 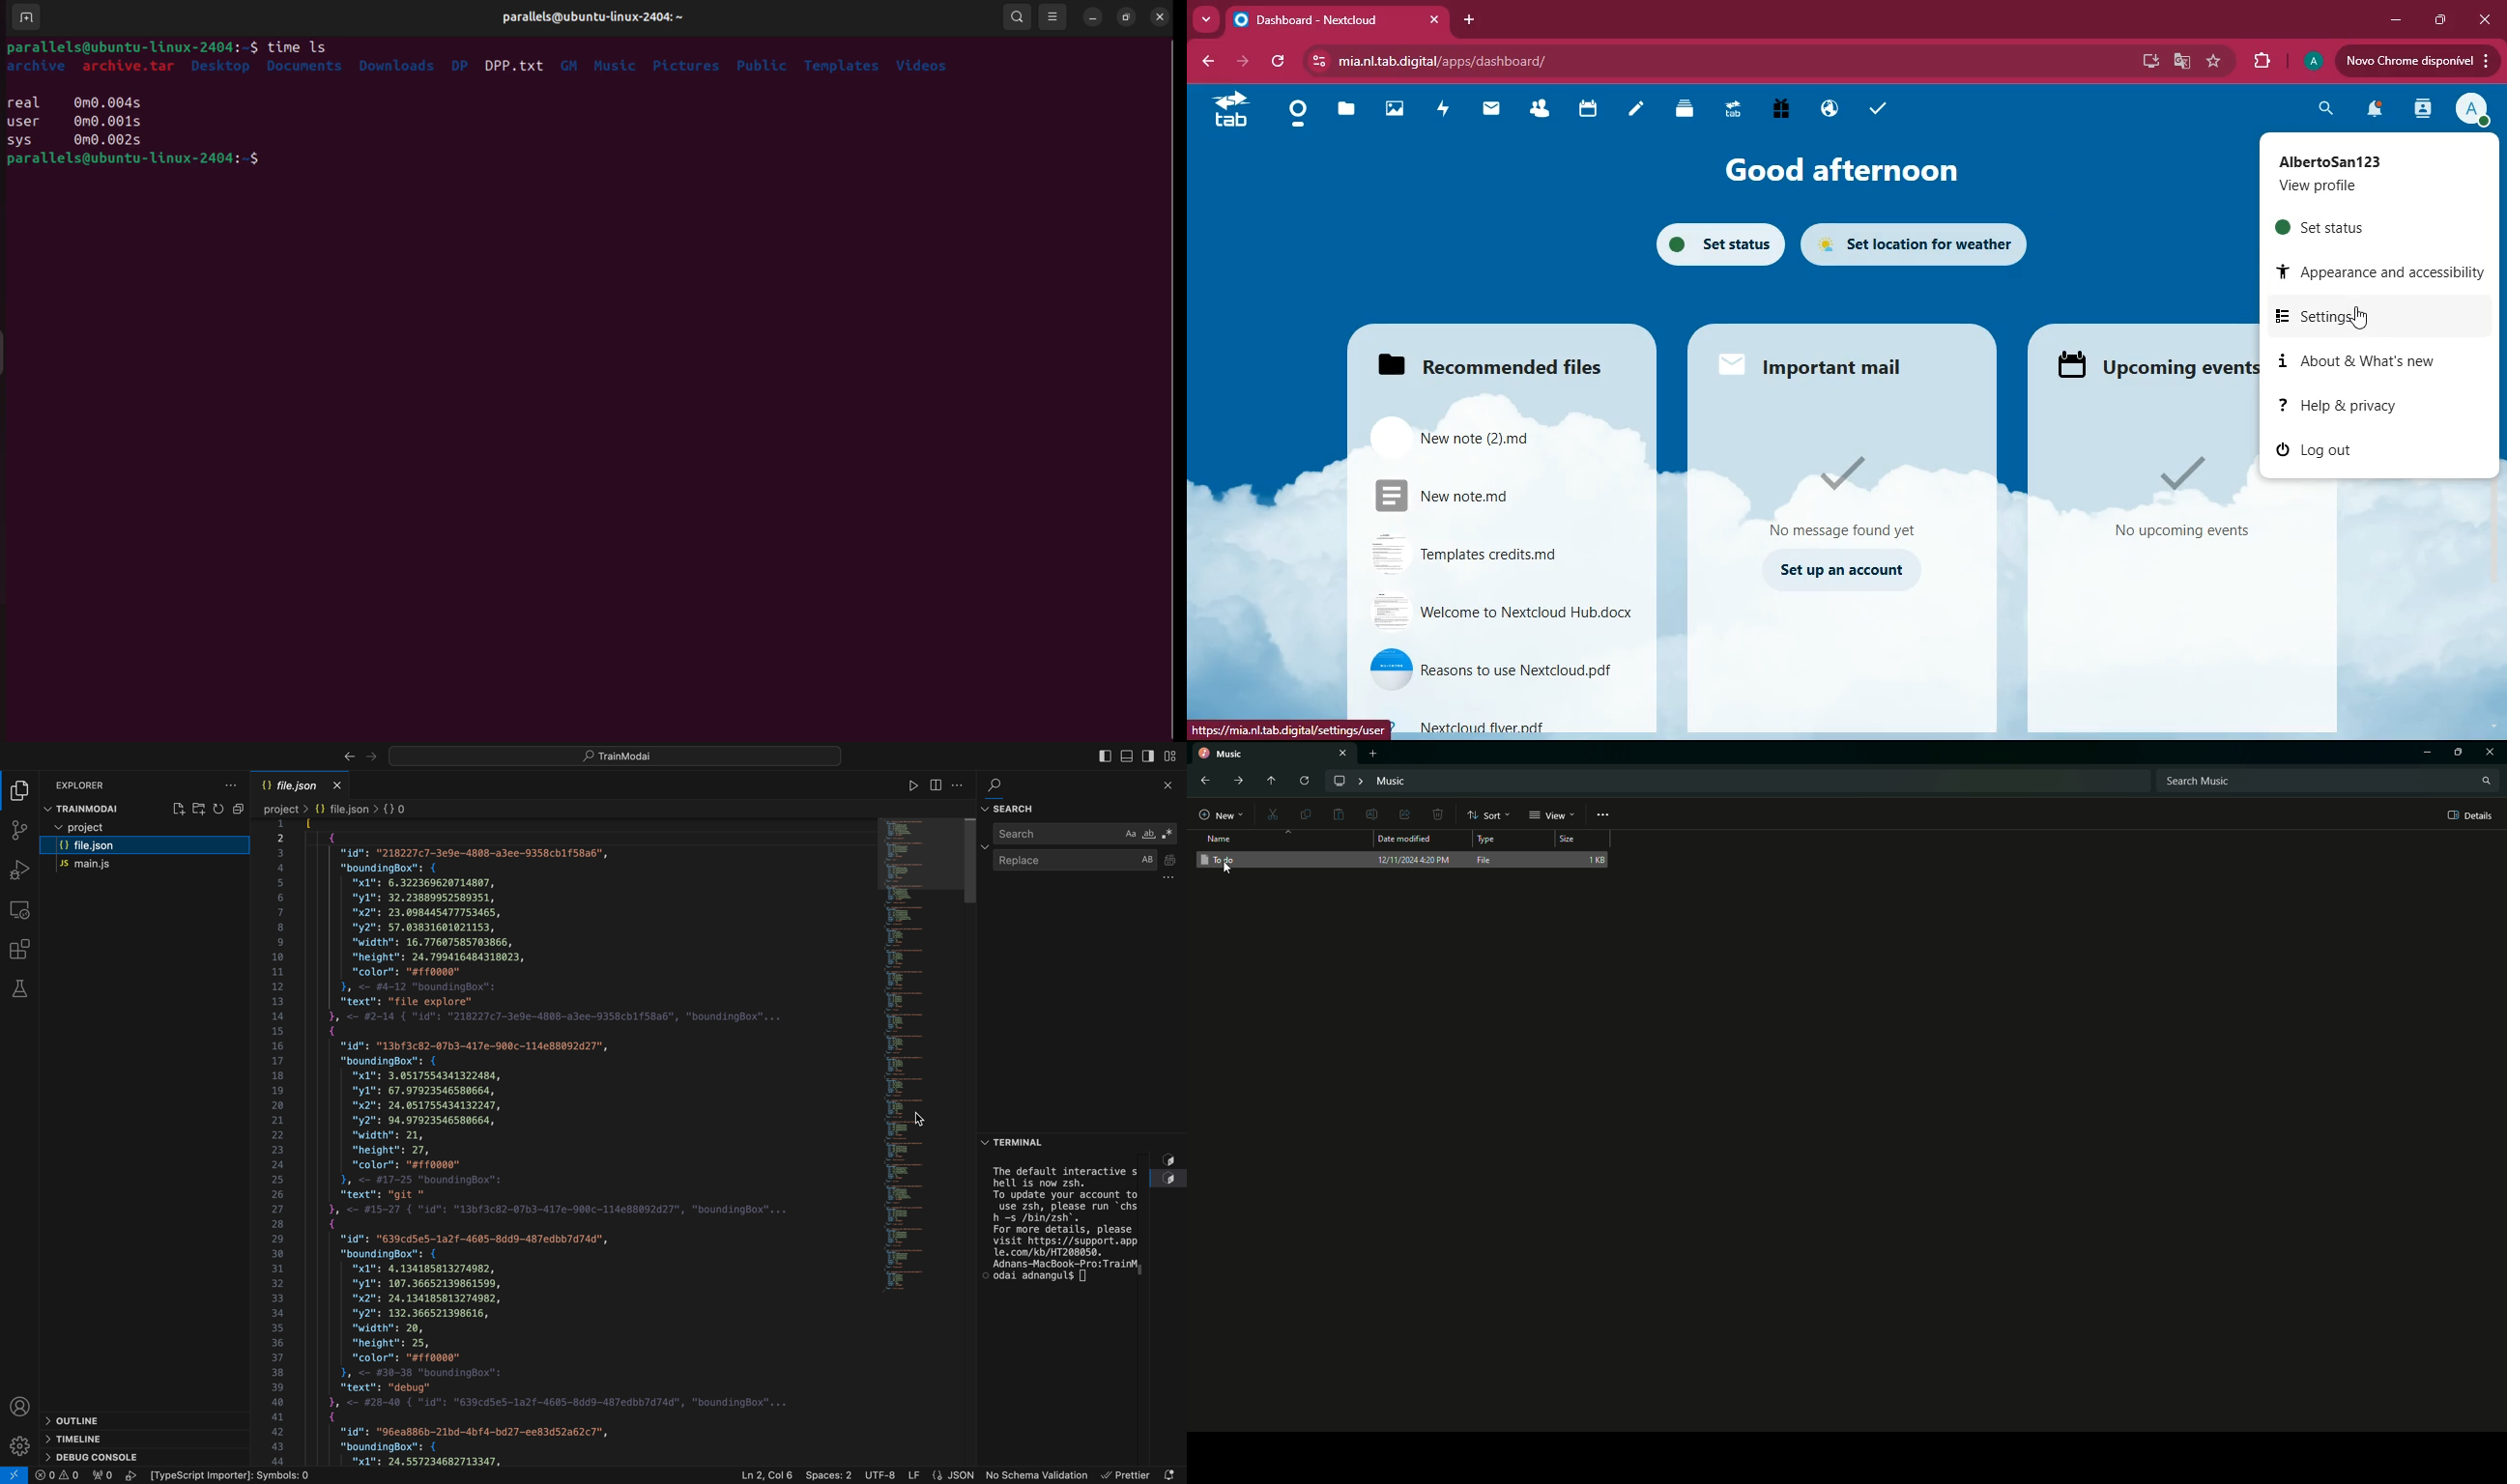 I want to click on debug tool, so click(x=18, y=869).